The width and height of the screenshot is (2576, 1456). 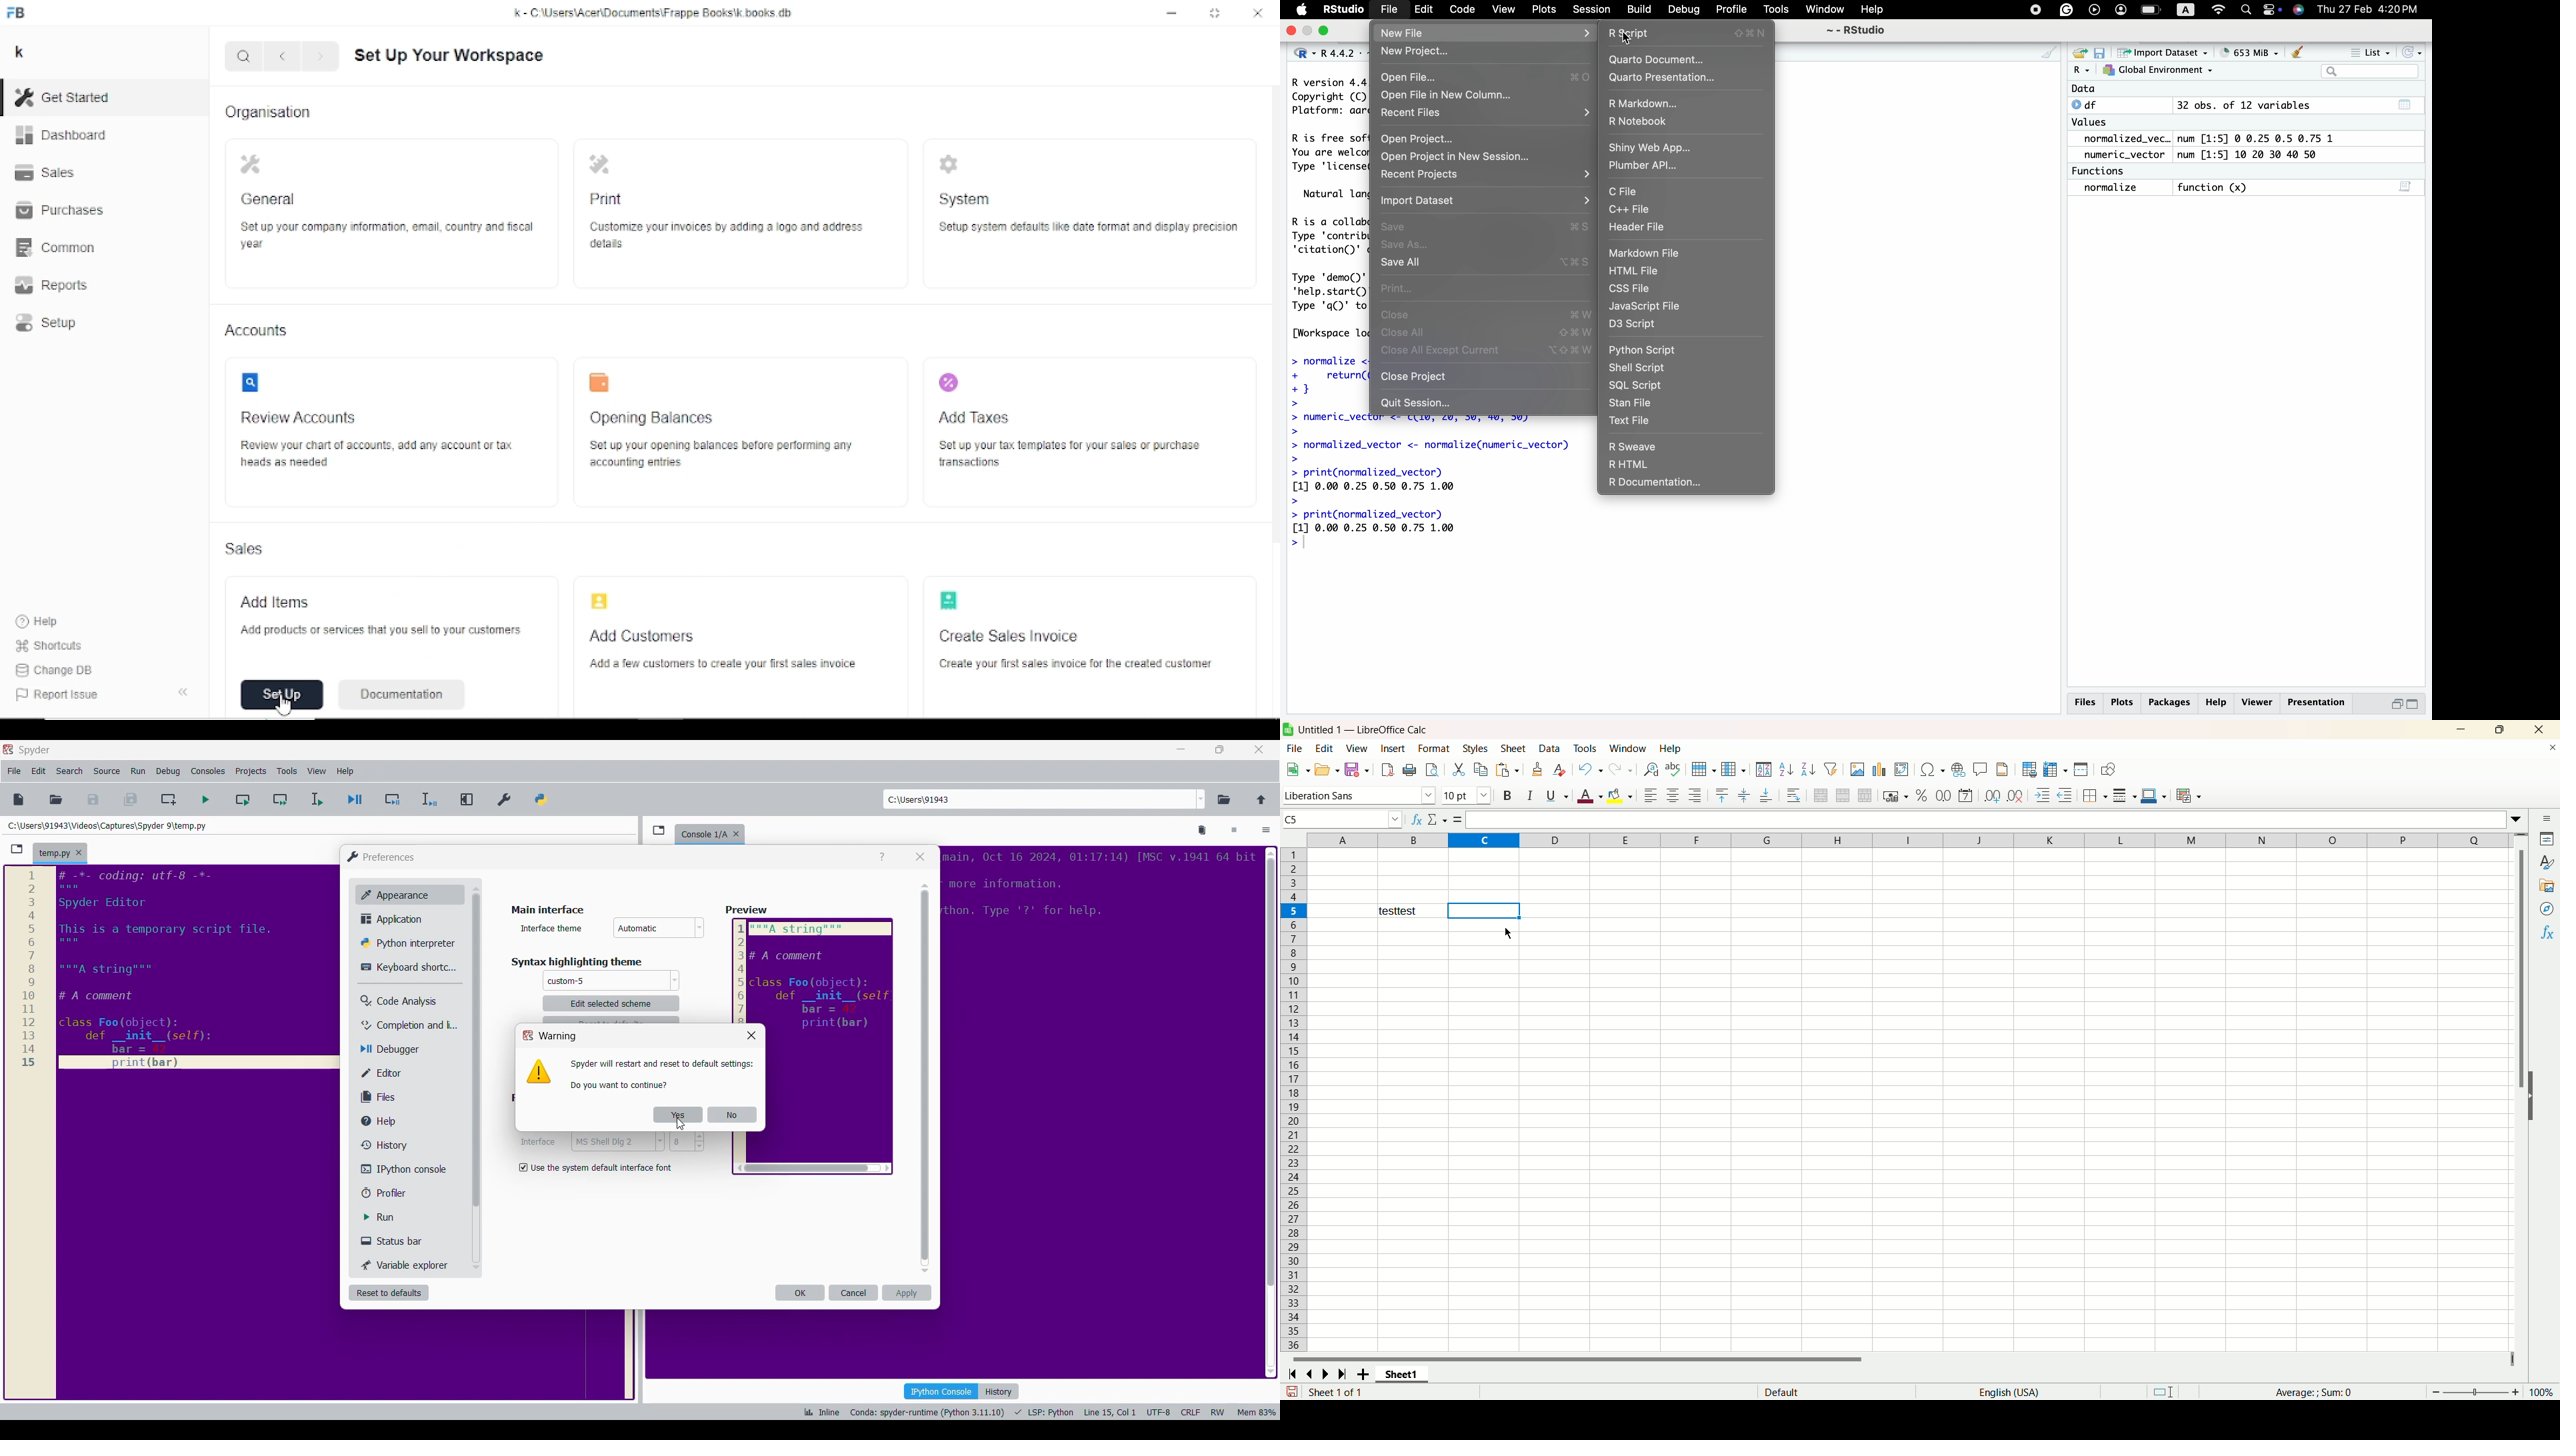 What do you see at coordinates (1273, 1111) in the screenshot?
I see `scrollbar` at bounding box center [1273, 1111].